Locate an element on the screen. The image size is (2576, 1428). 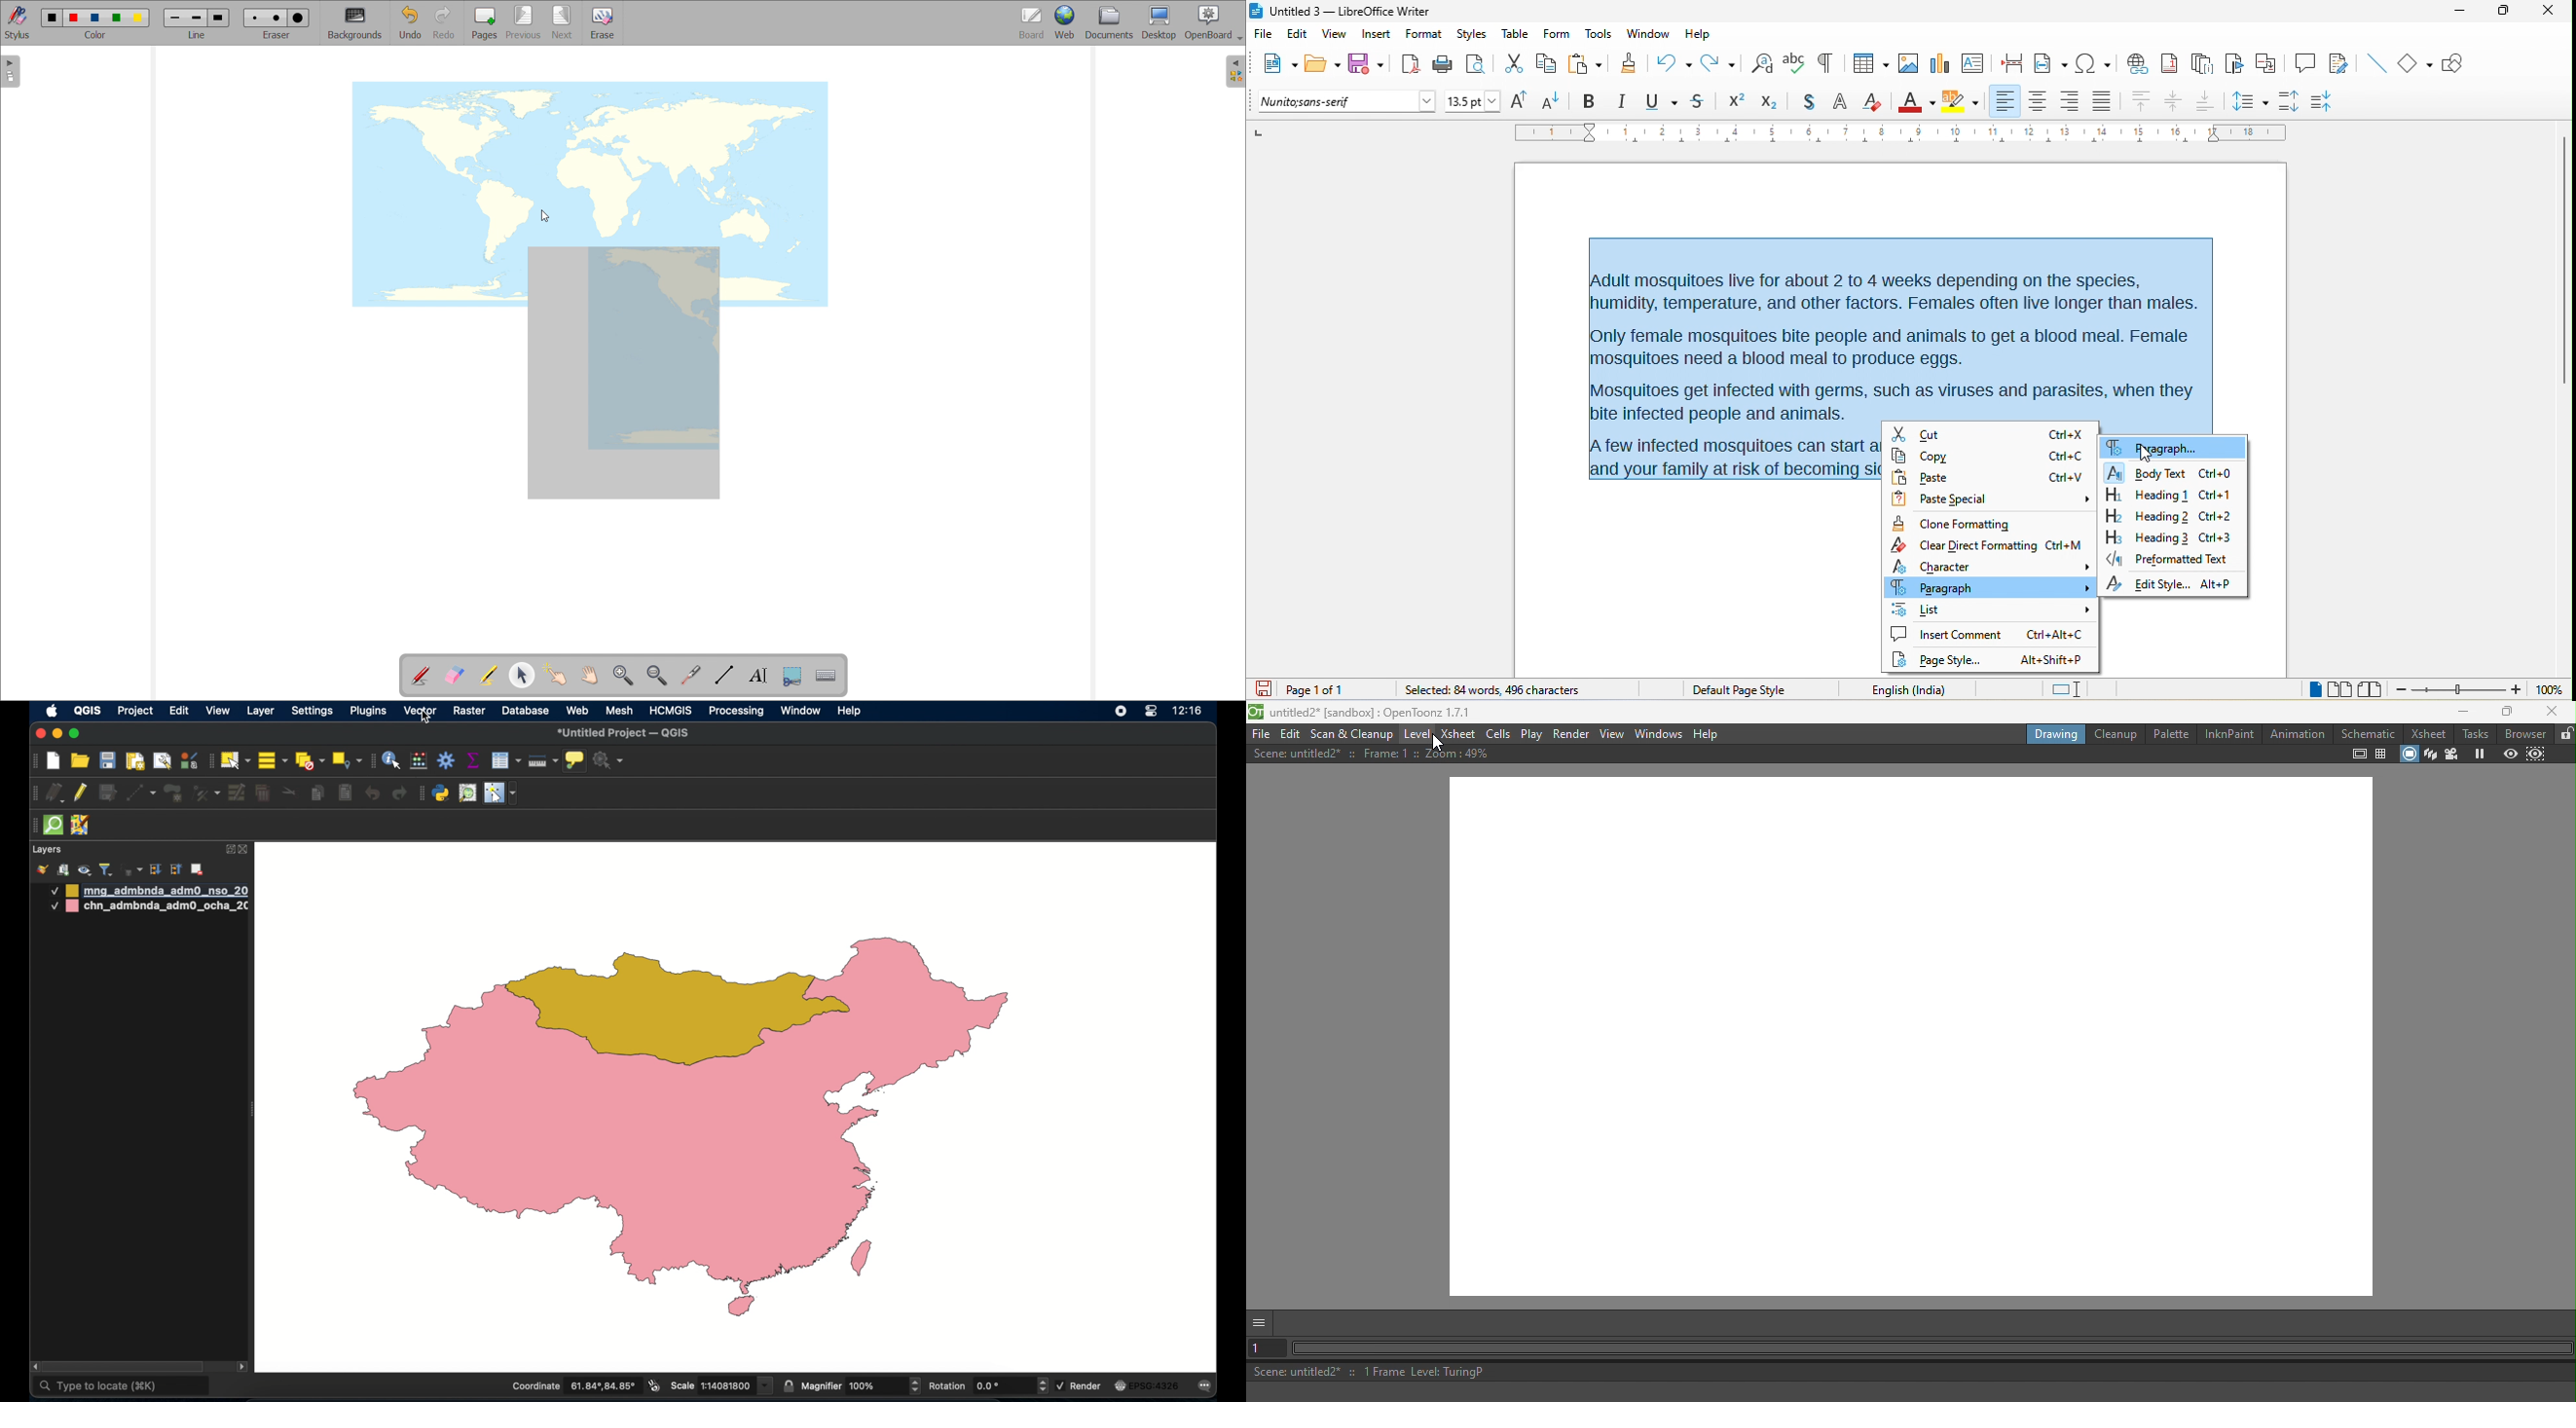
shortcut key is located at coordinates (2219, 536).